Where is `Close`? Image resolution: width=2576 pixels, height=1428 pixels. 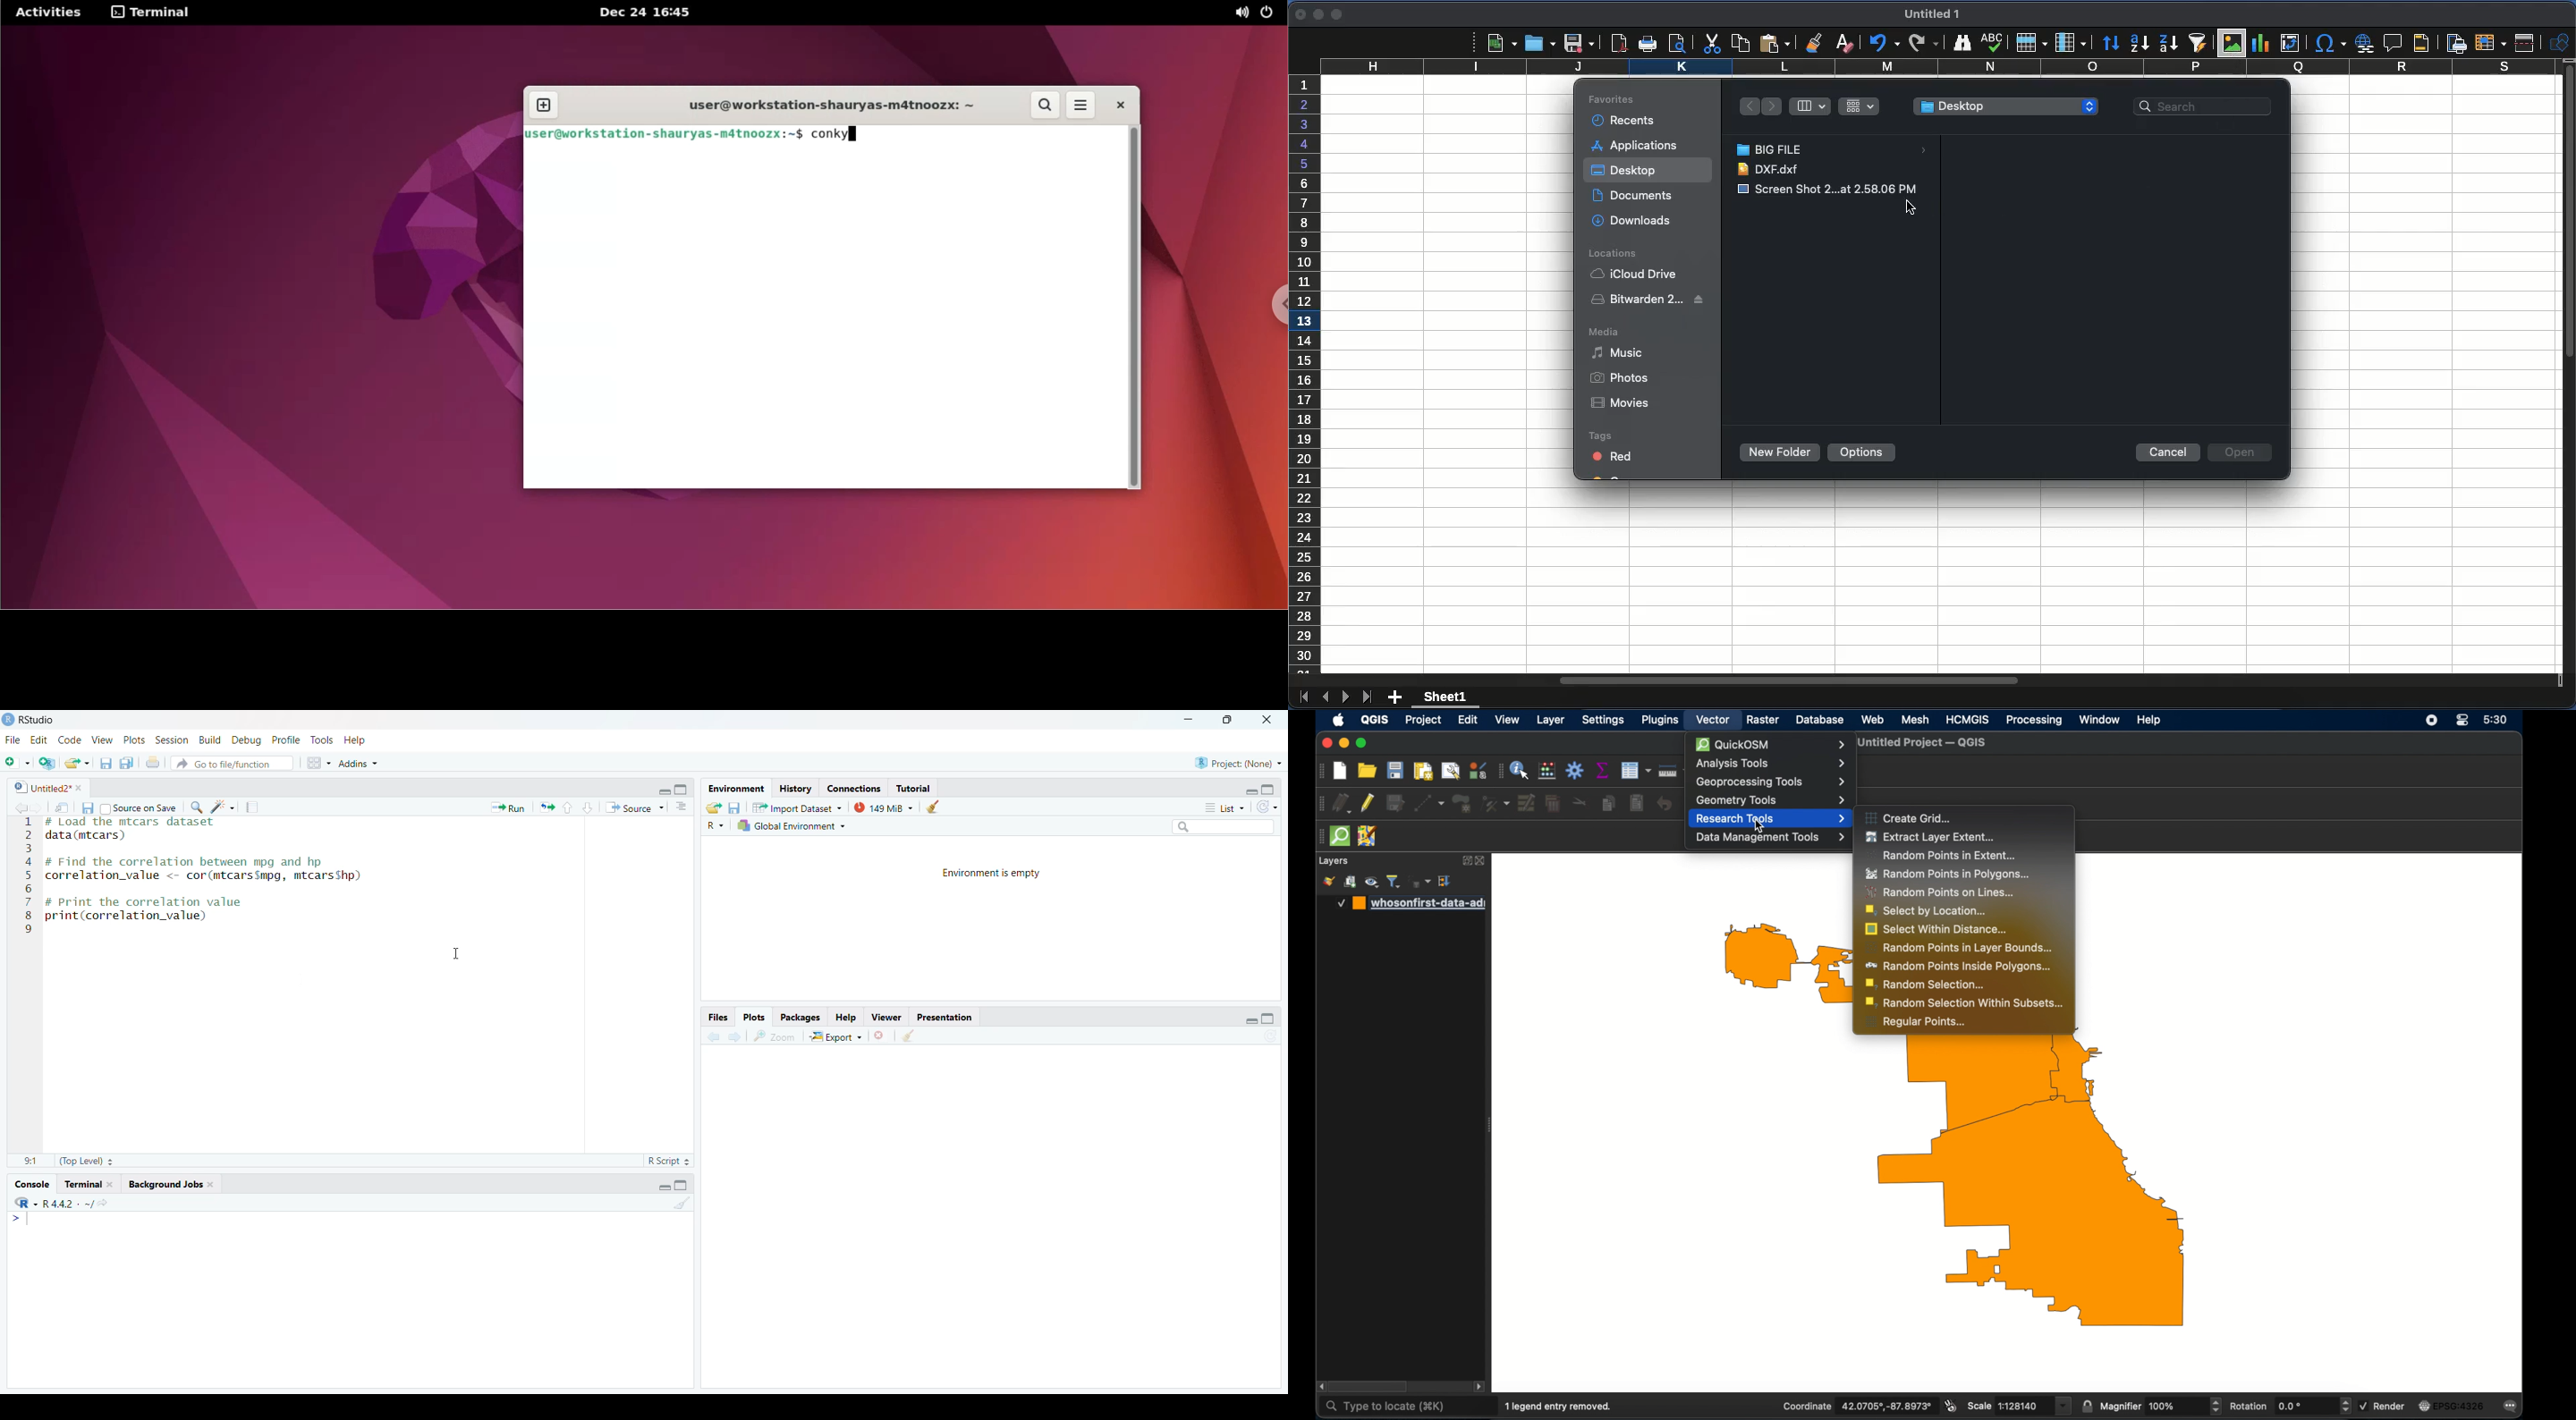 Close is located at coordinates (1271, 718).